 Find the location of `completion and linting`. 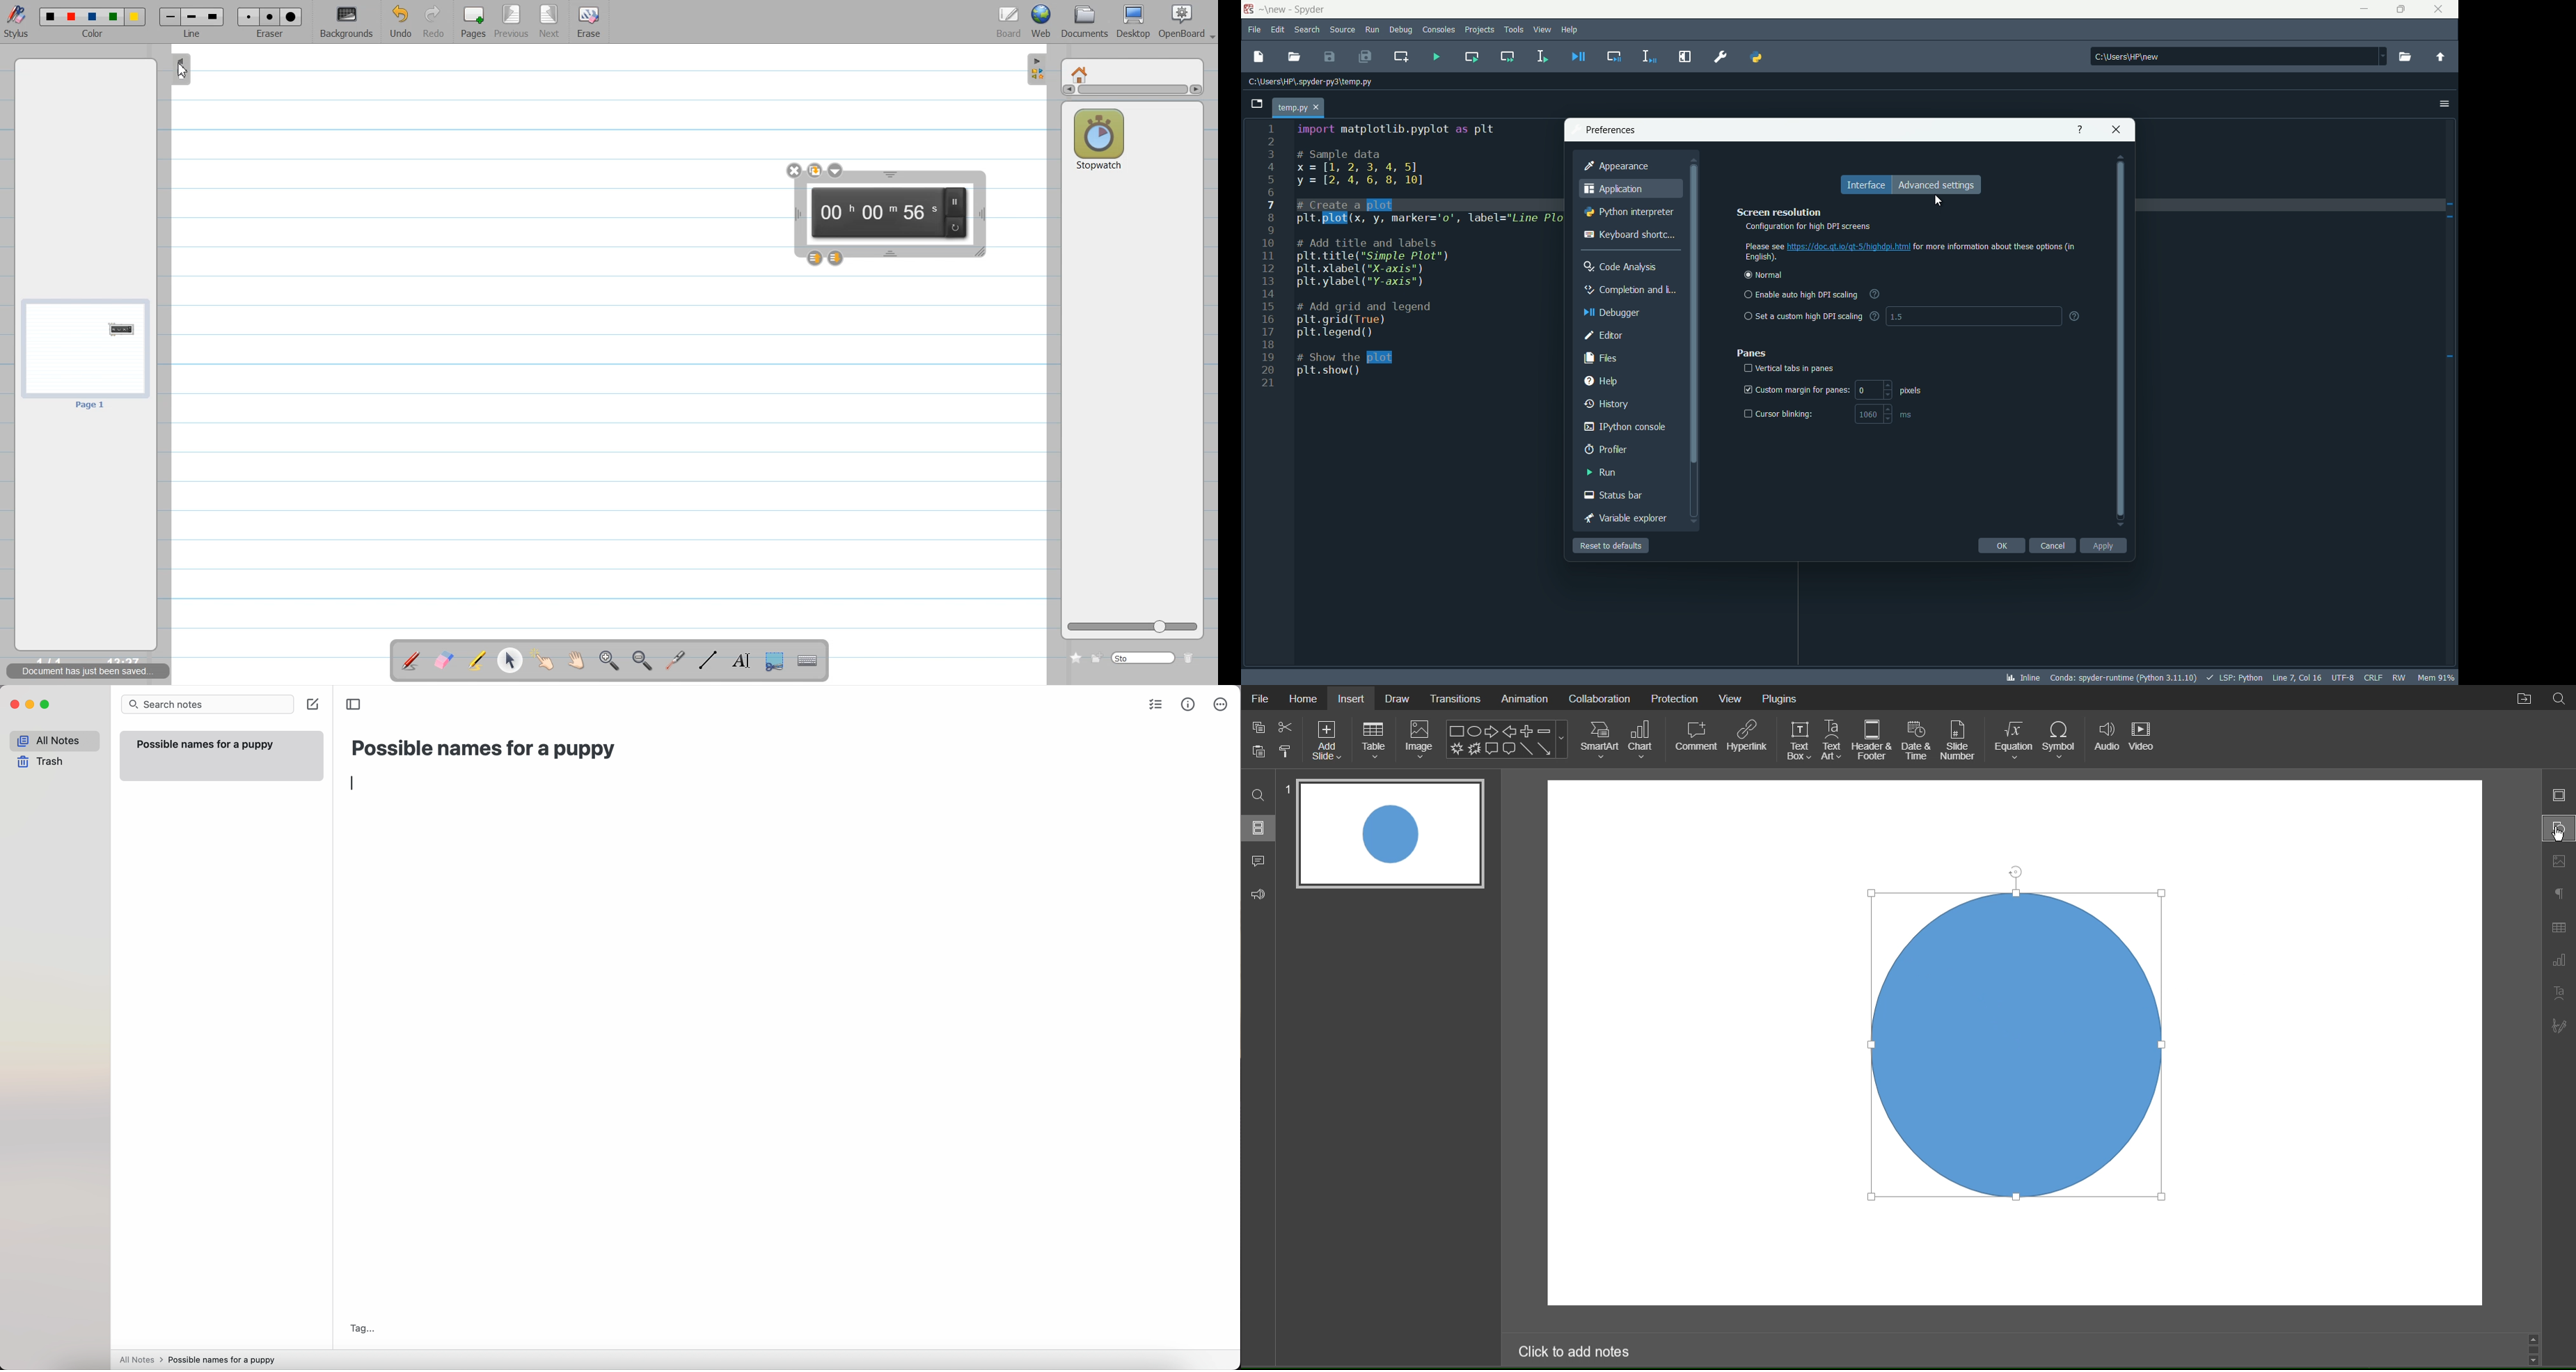

completion and linting is located at coordinates (1629, 290).